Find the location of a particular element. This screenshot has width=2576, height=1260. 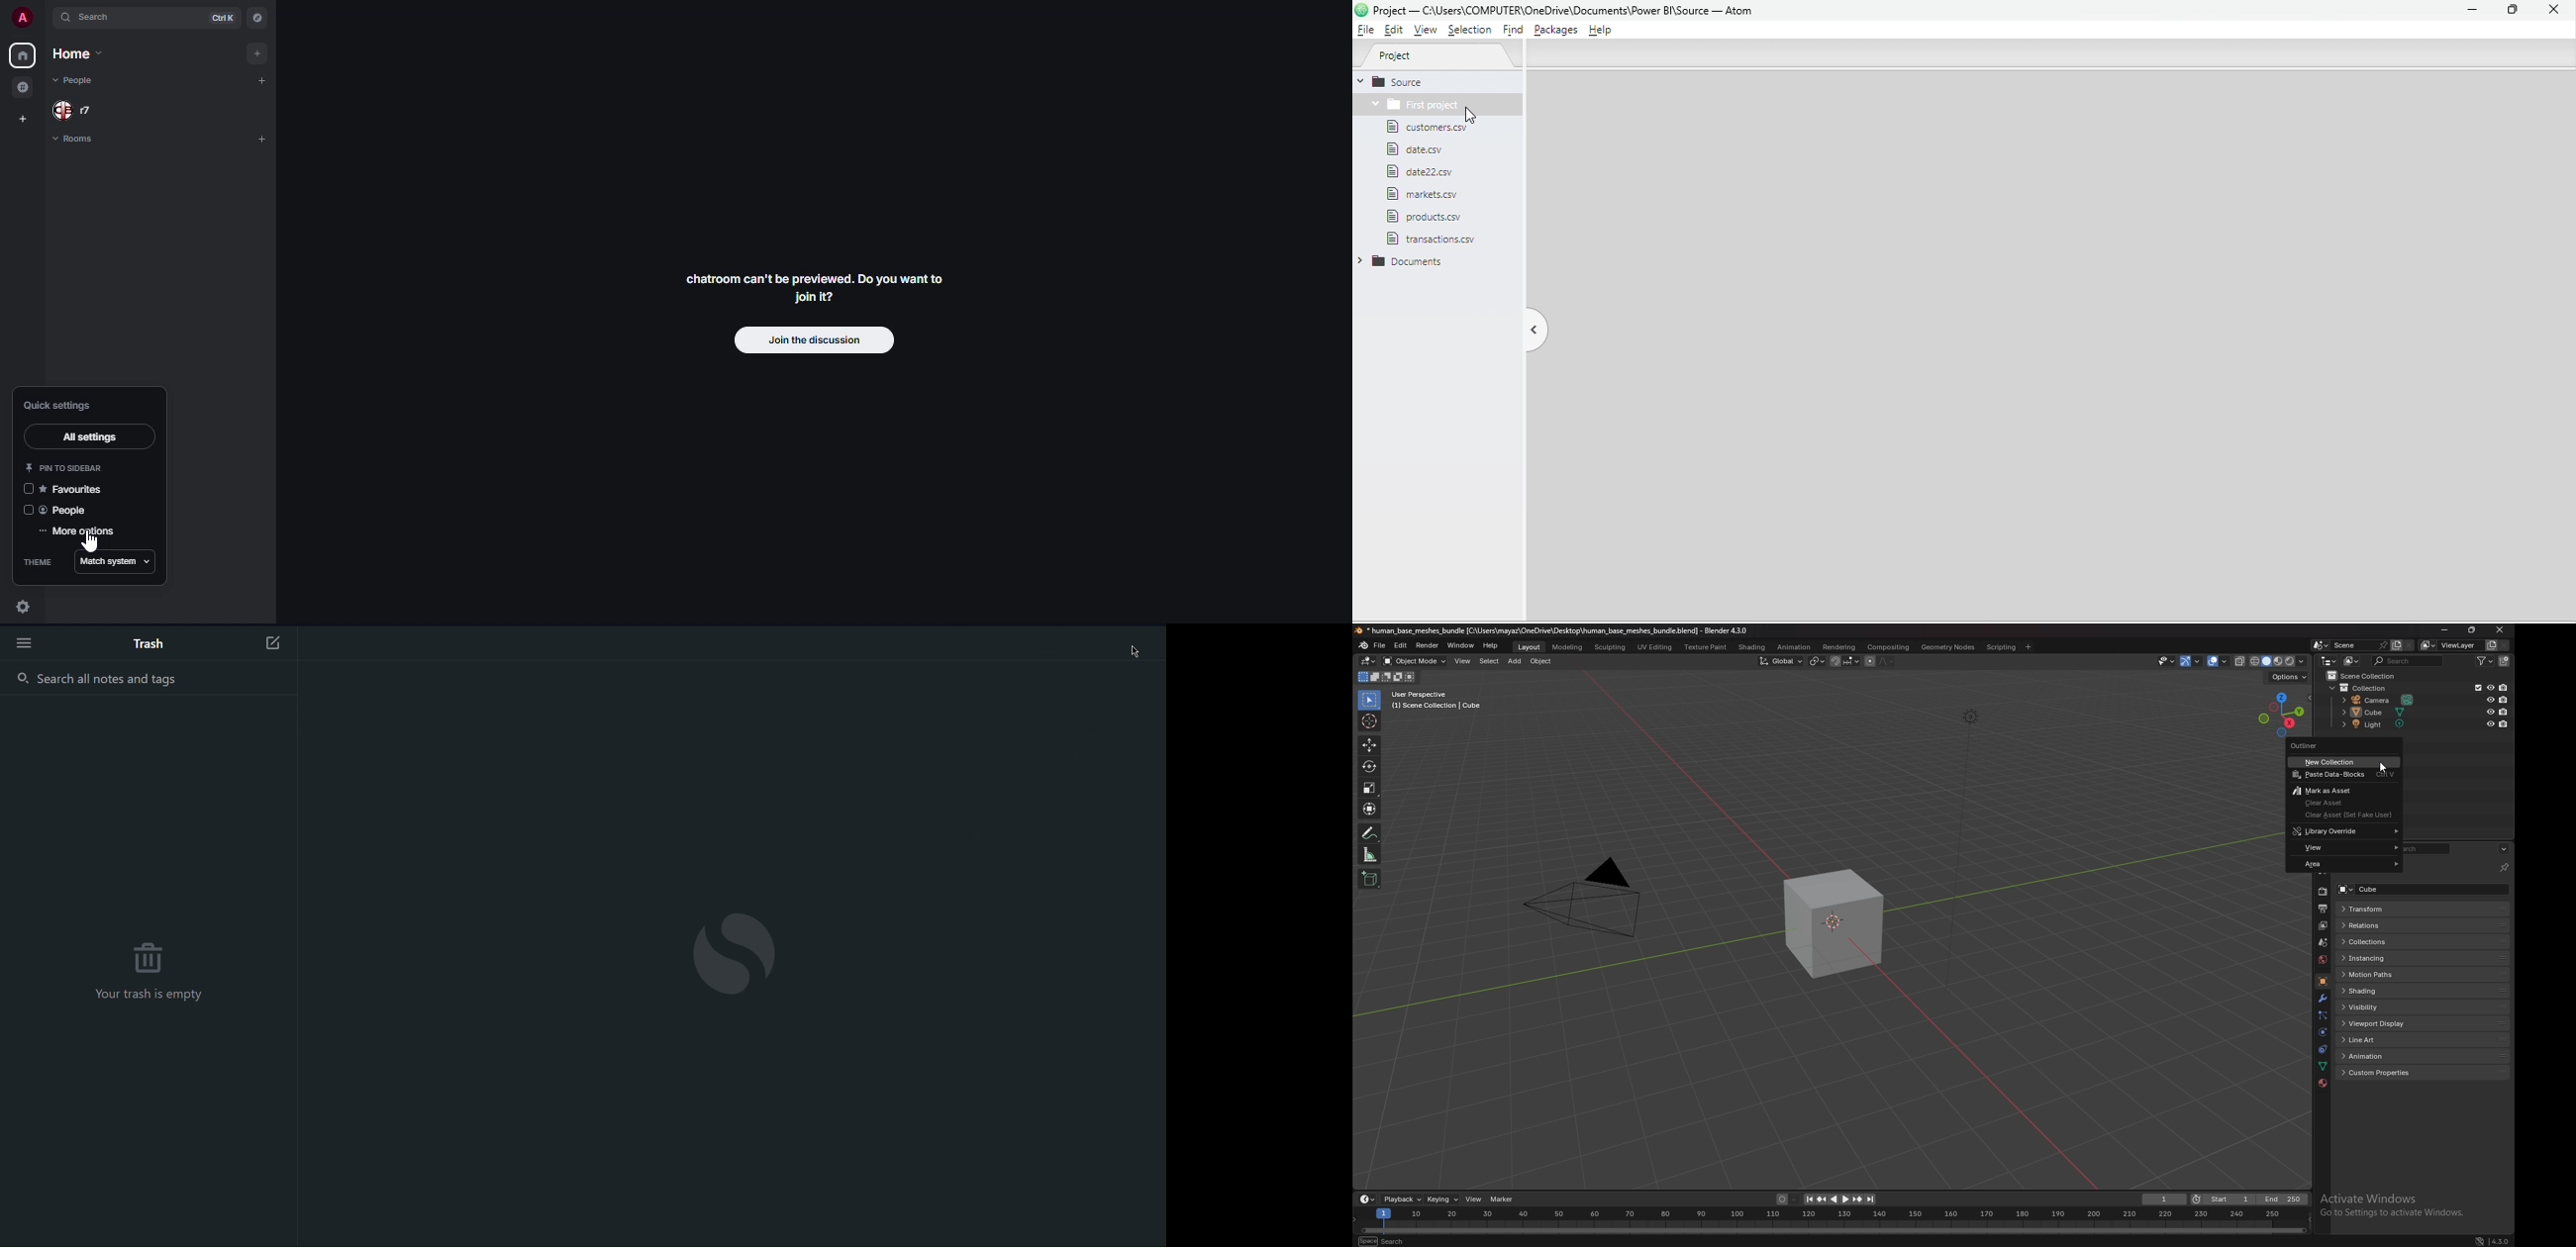

output is located at coordinates (2322, 909).